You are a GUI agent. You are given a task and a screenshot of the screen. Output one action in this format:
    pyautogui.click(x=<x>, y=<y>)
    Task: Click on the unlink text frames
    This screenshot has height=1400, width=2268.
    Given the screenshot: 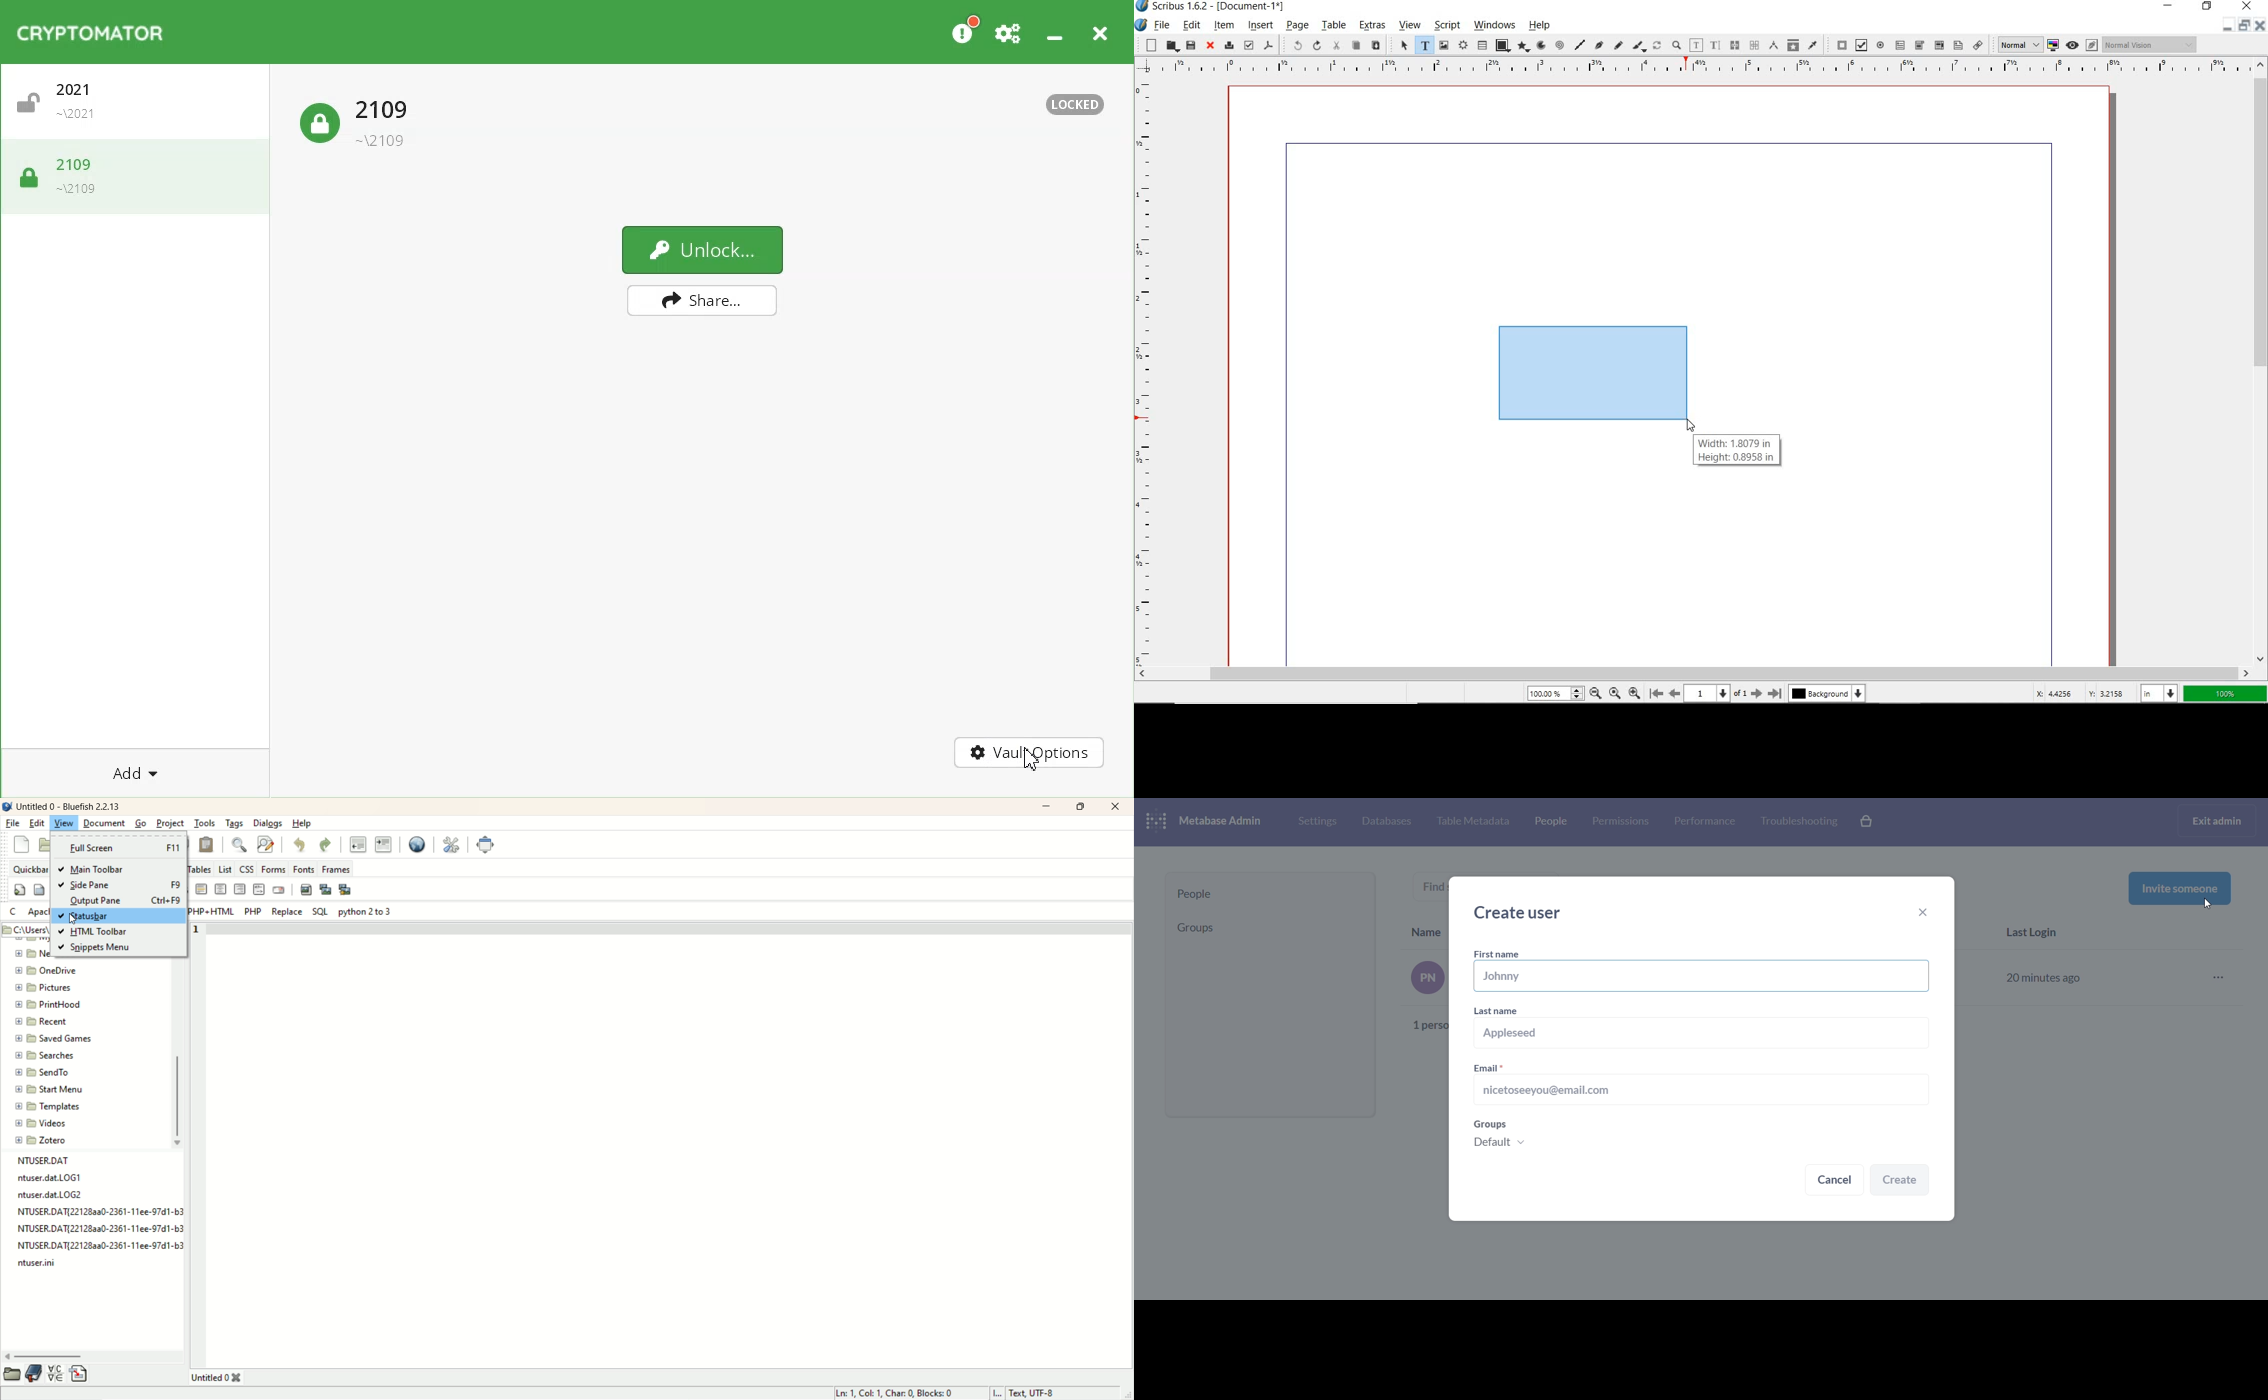 What is the action you would take?
    pyautogui.click(x=1754, y=46)
    